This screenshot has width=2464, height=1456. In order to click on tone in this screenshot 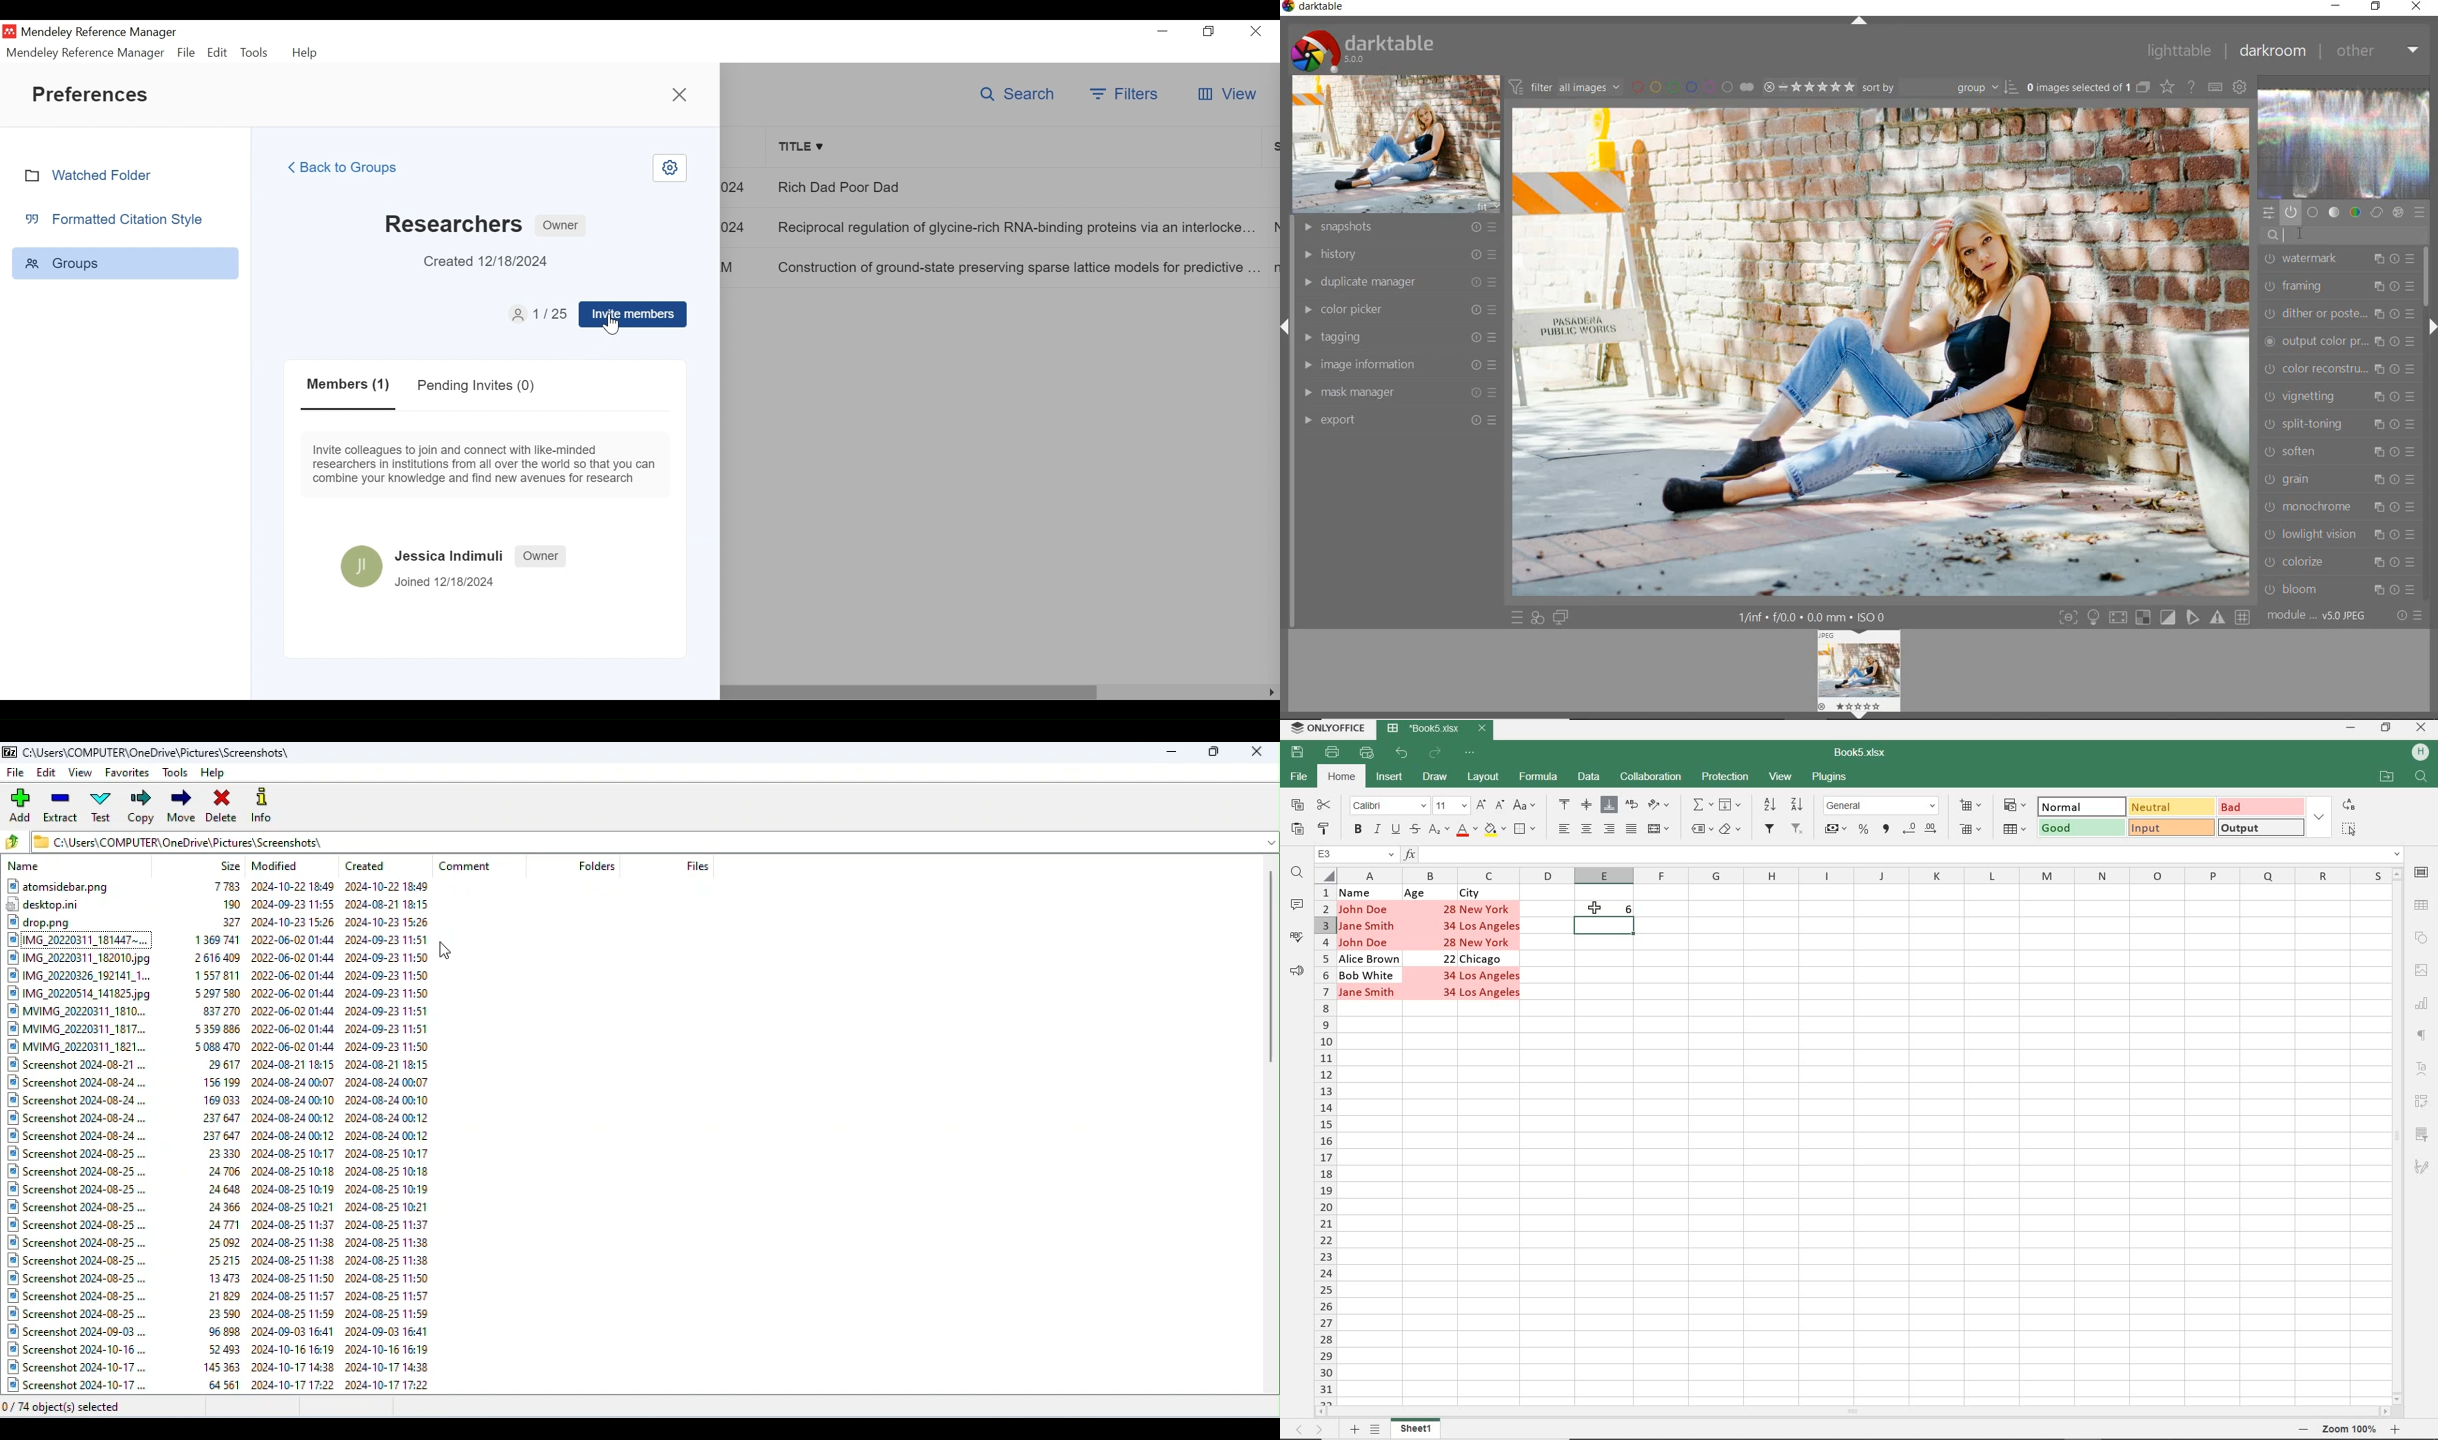, I will do `click(2335, 211)`.